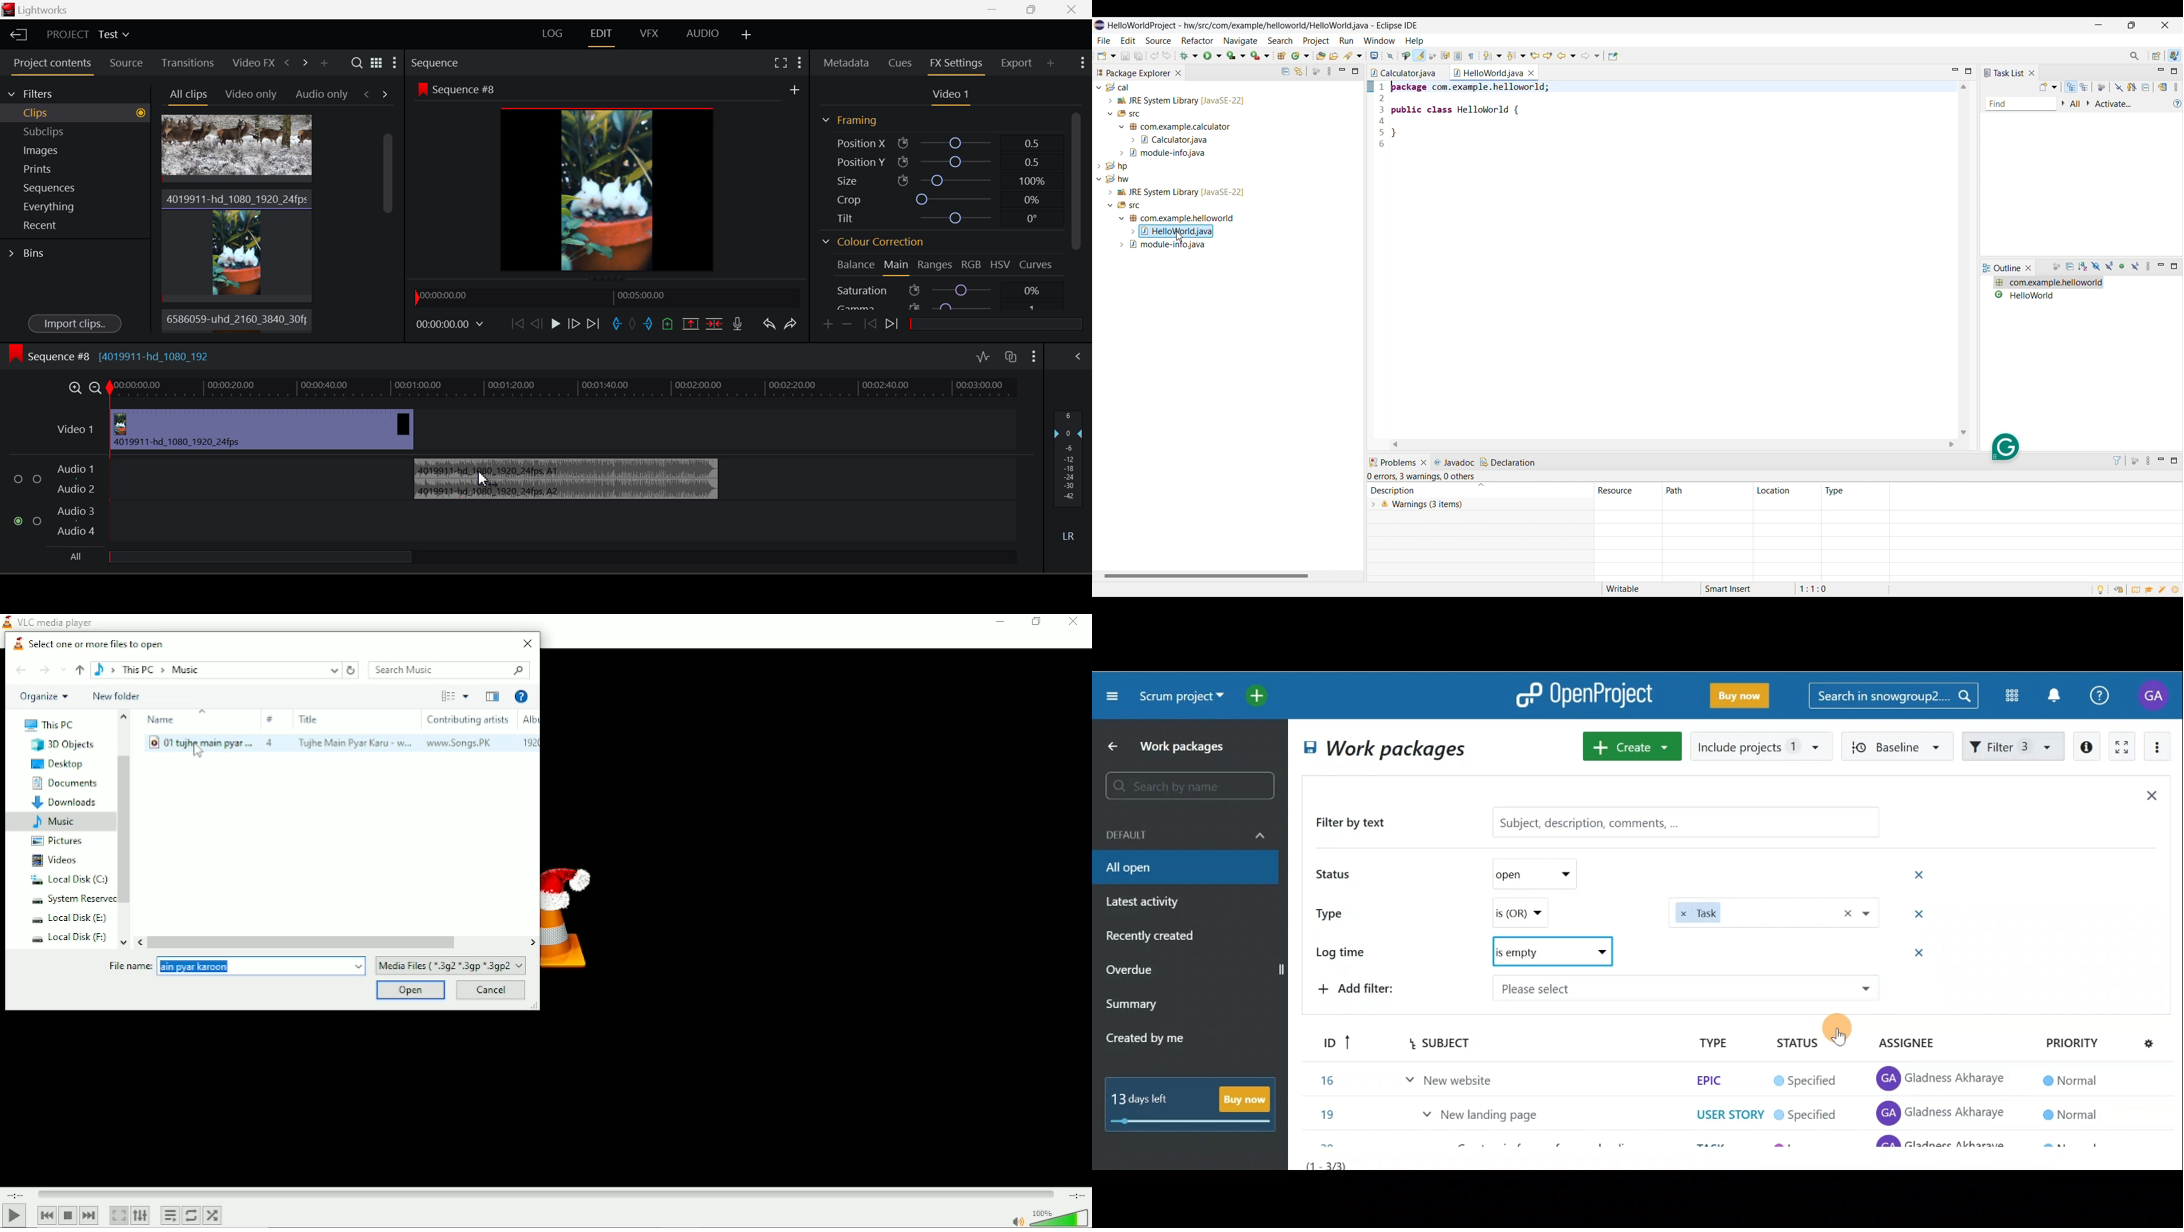 The image size is (2184, 1232). Describe the element at coordinates (602, 35) in the screenshot. I see `EDIT Layout` at that location.